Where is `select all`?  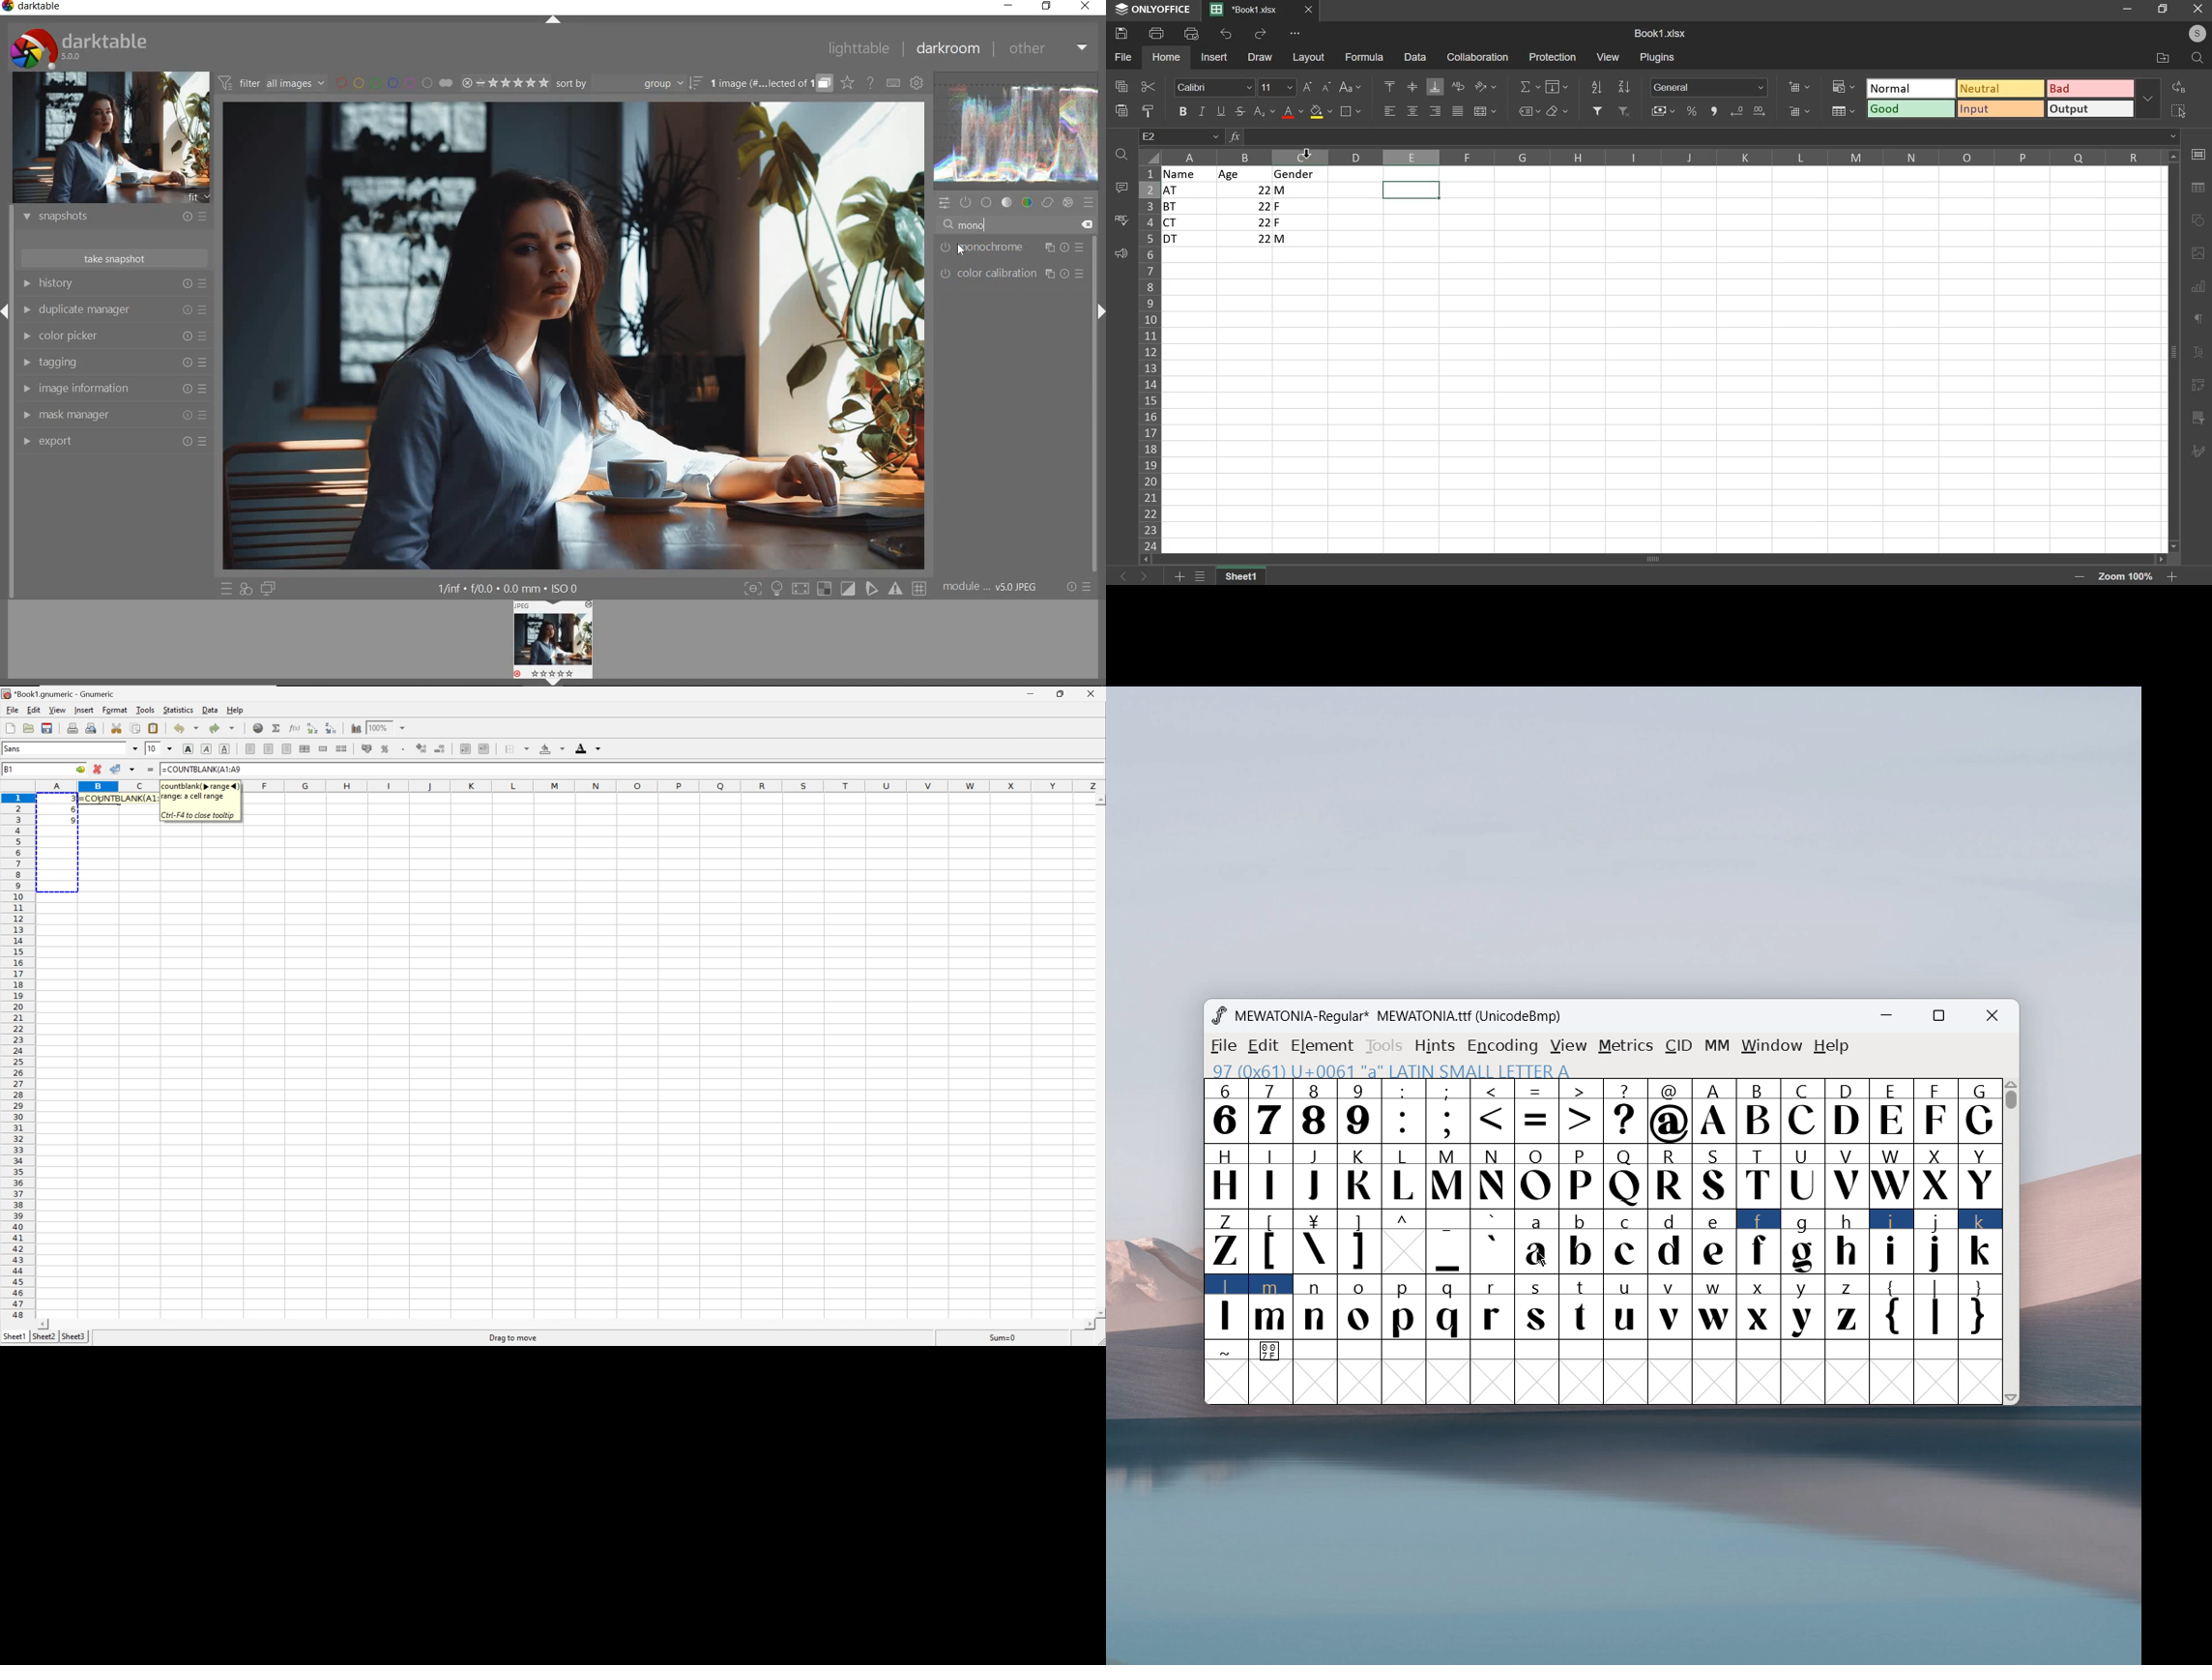 select all is located at coordinates (2181, 108).